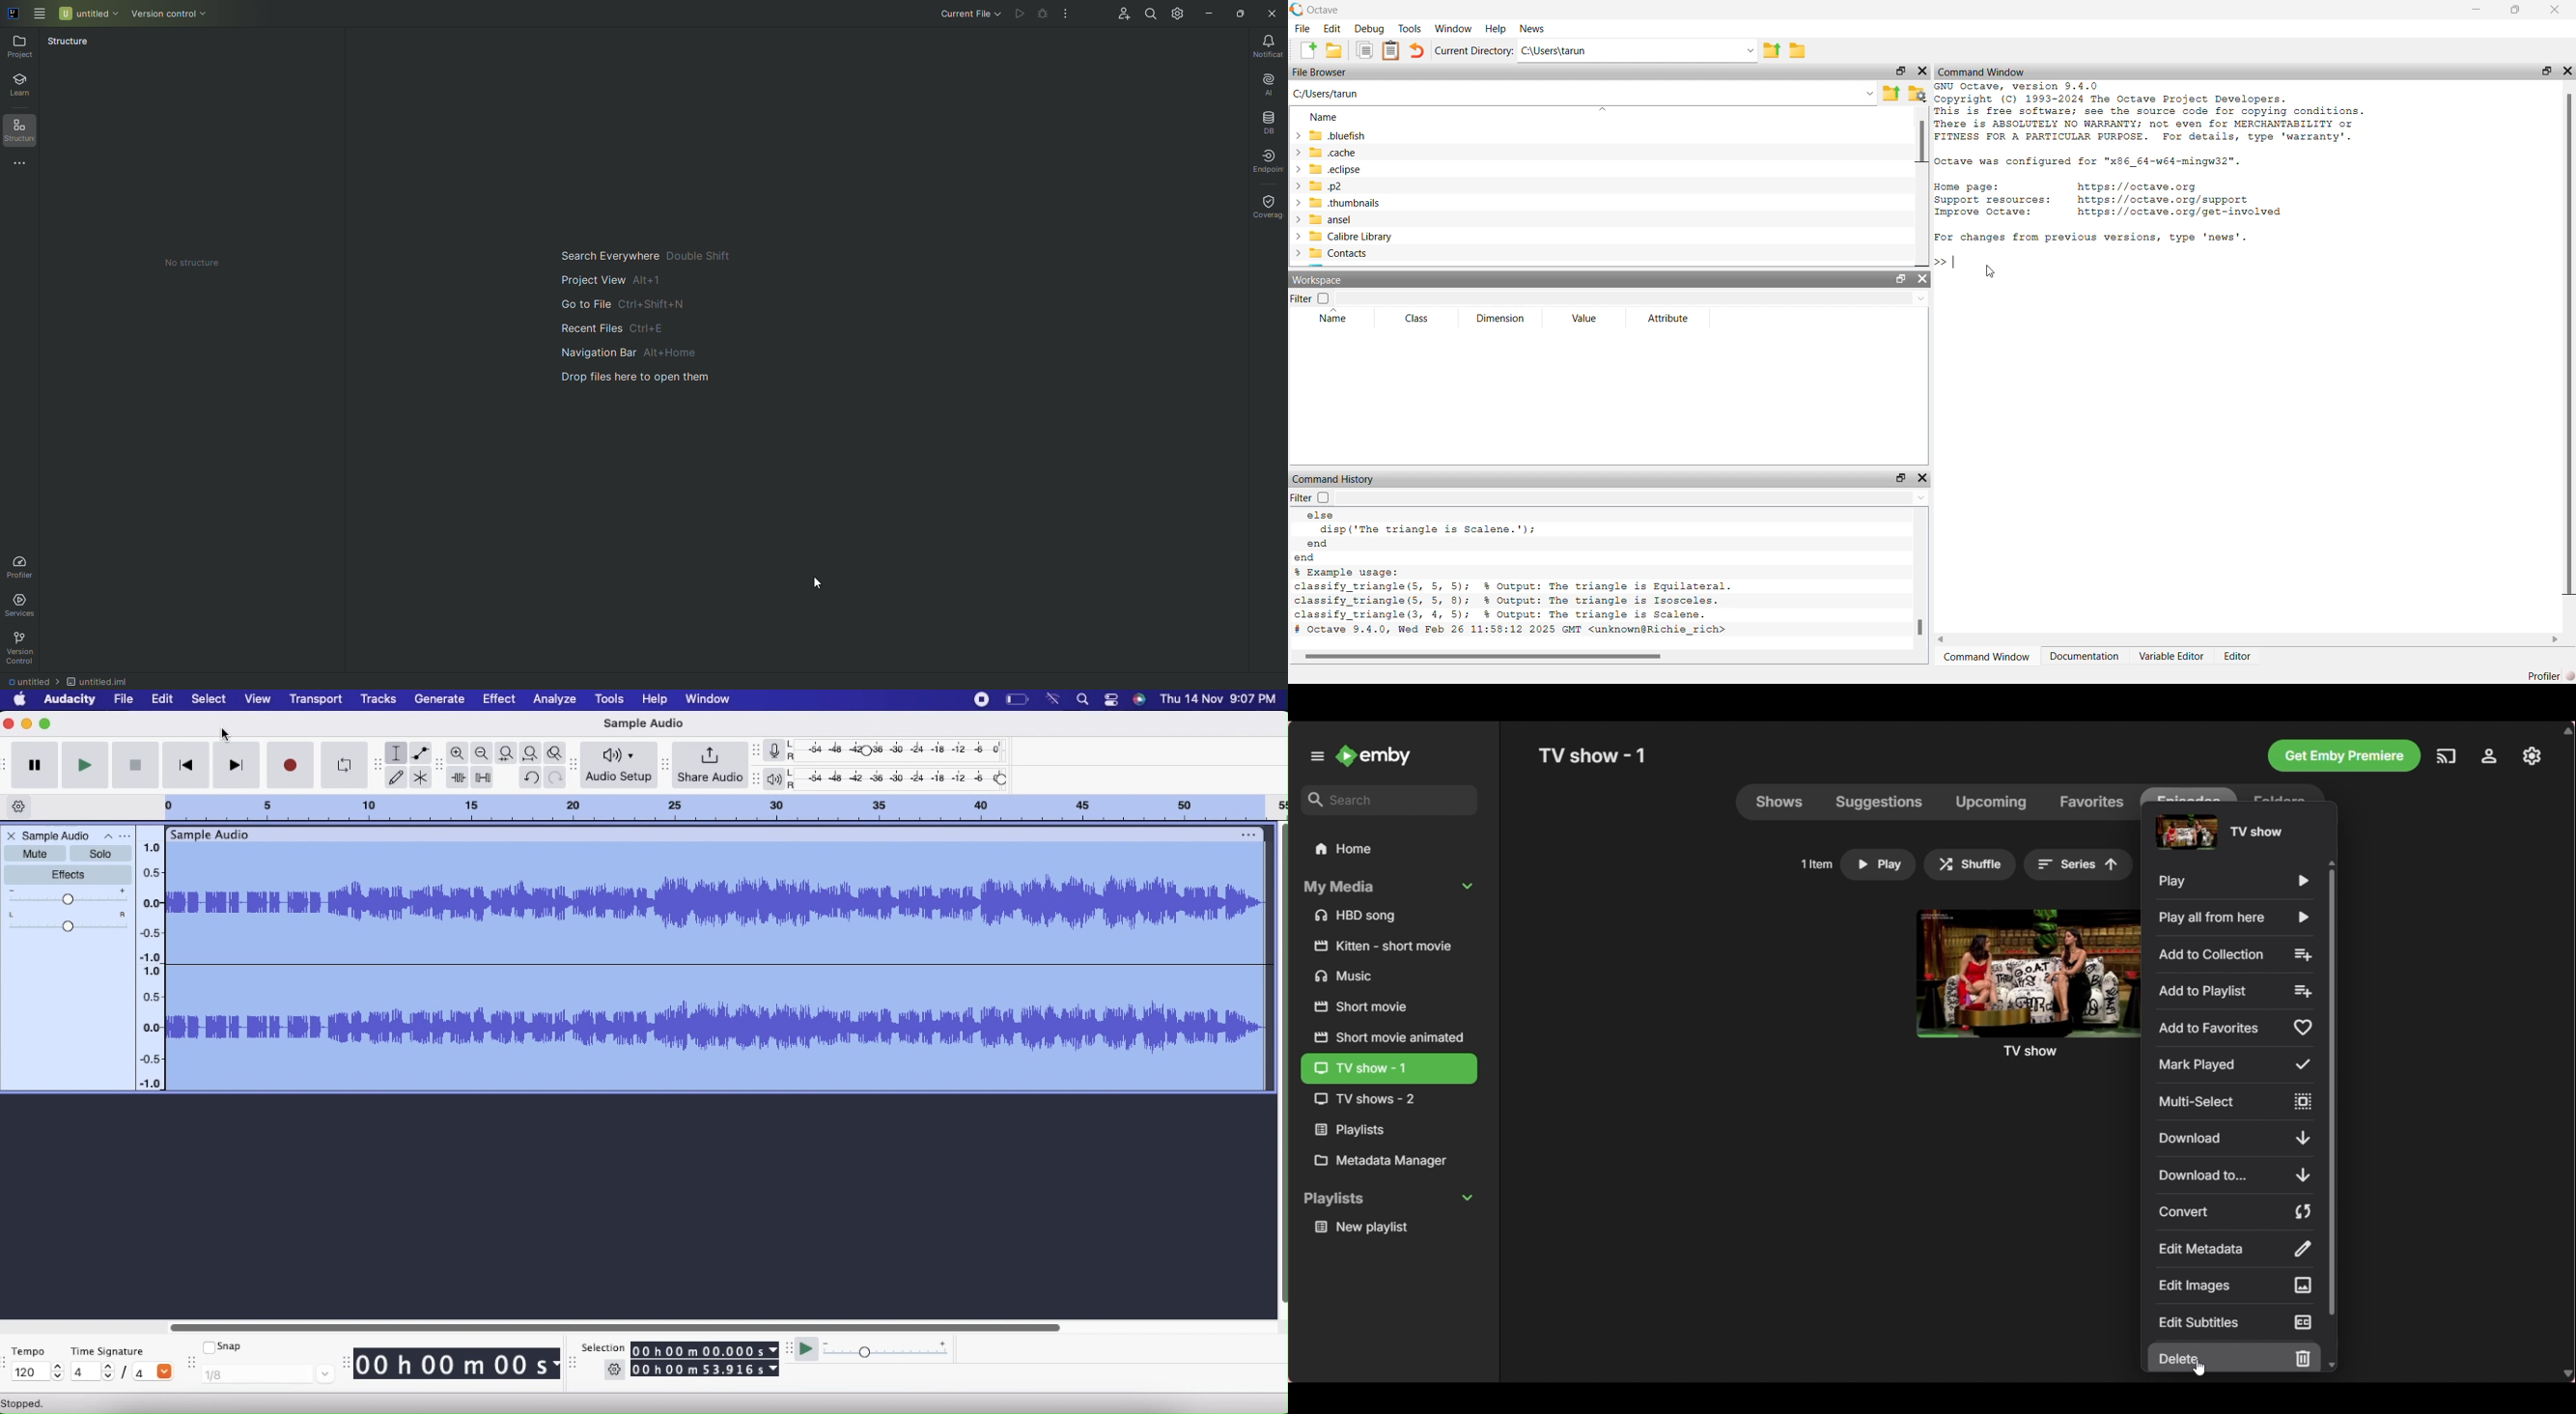 The width and height of the screenshot is (2576, 1428). I want to click on class, so click(1417, 319).